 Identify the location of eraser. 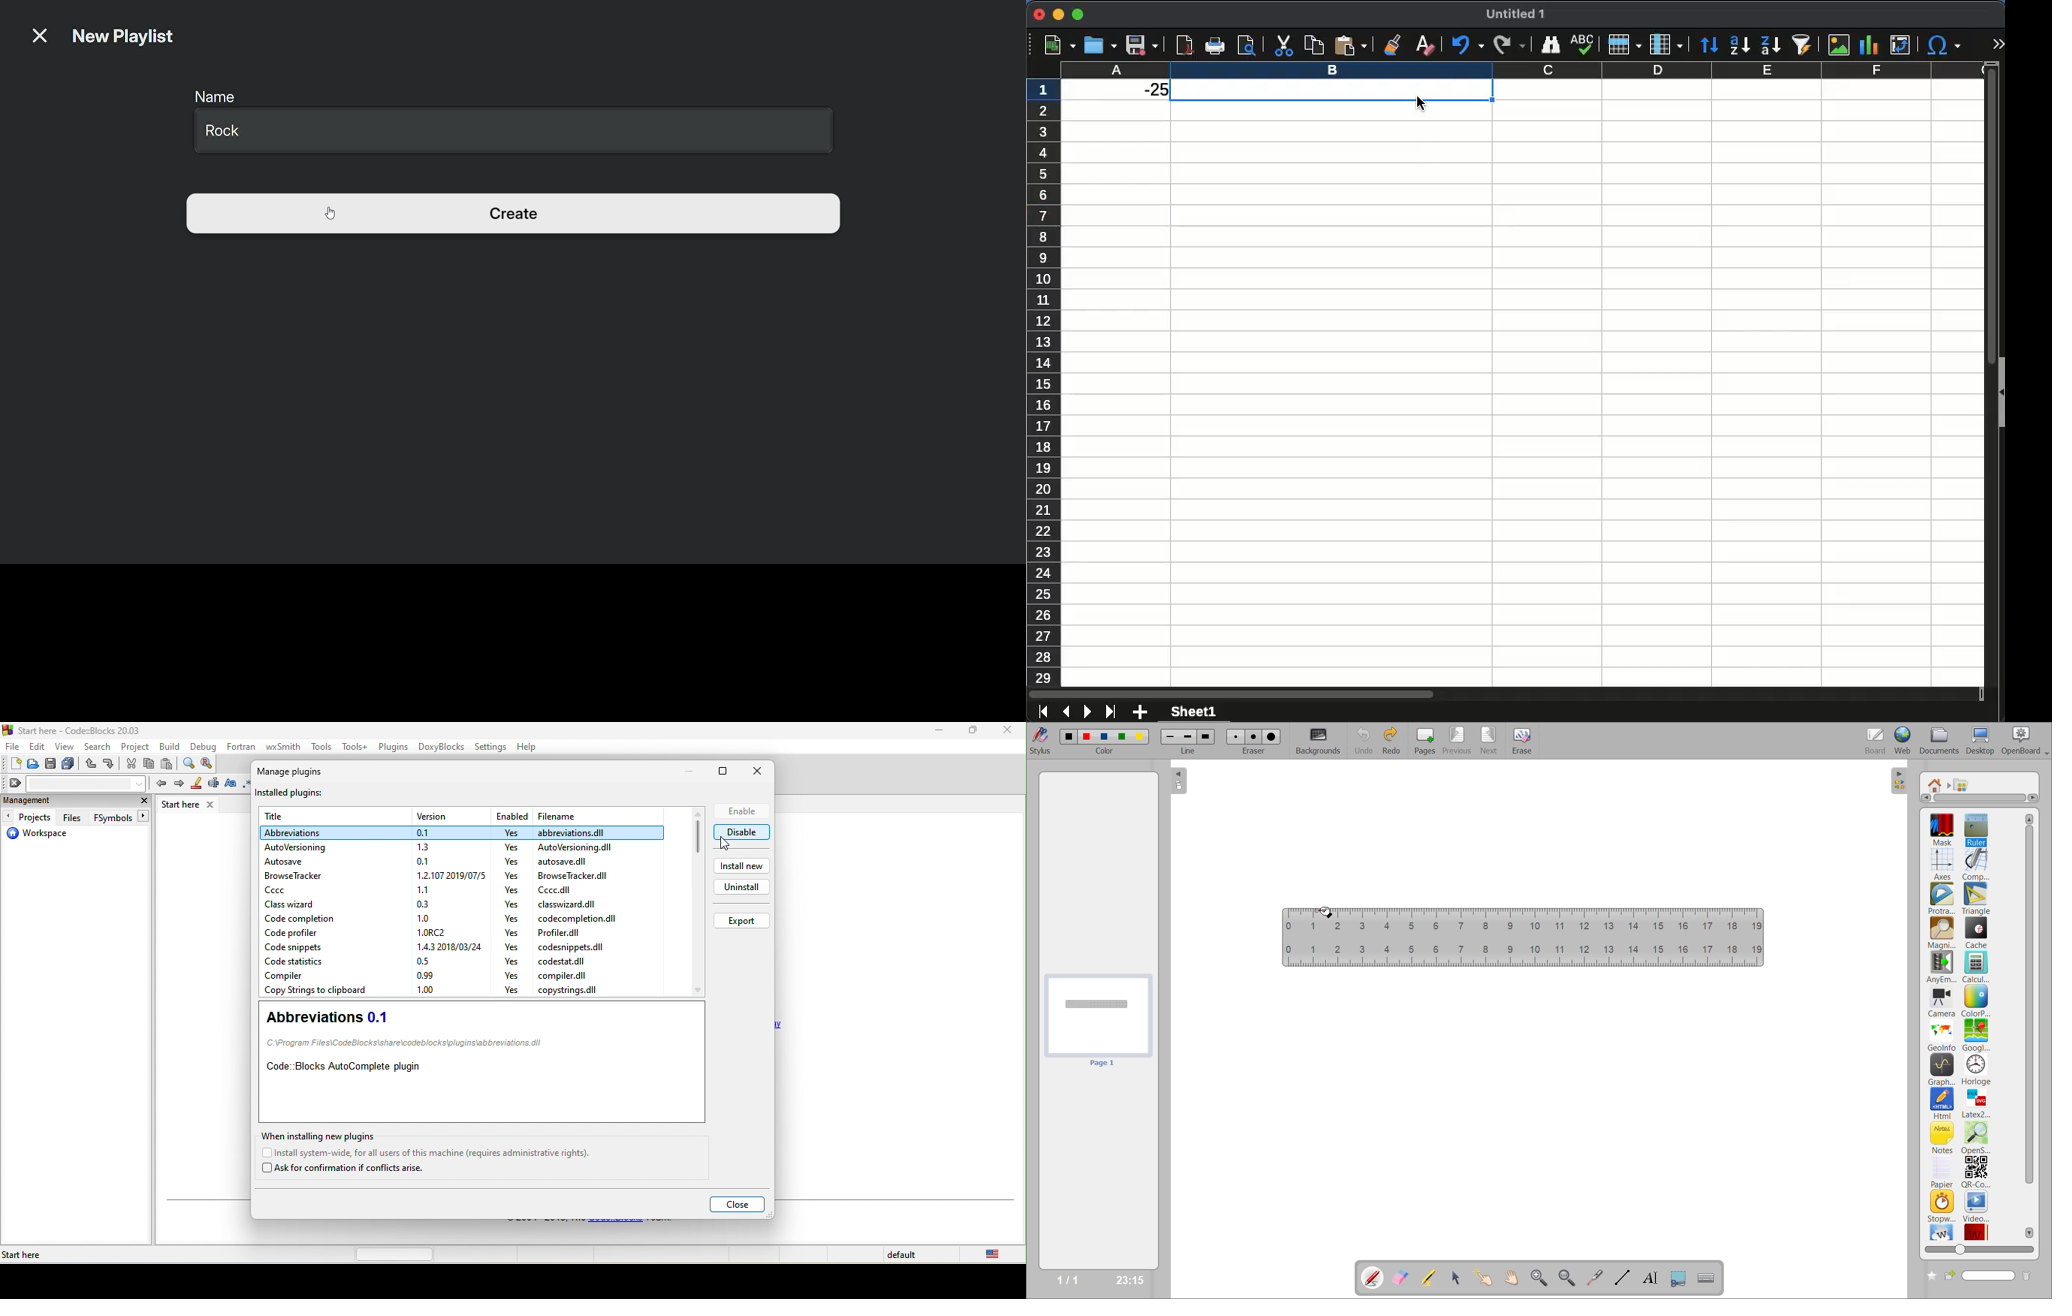
(1254, 750).